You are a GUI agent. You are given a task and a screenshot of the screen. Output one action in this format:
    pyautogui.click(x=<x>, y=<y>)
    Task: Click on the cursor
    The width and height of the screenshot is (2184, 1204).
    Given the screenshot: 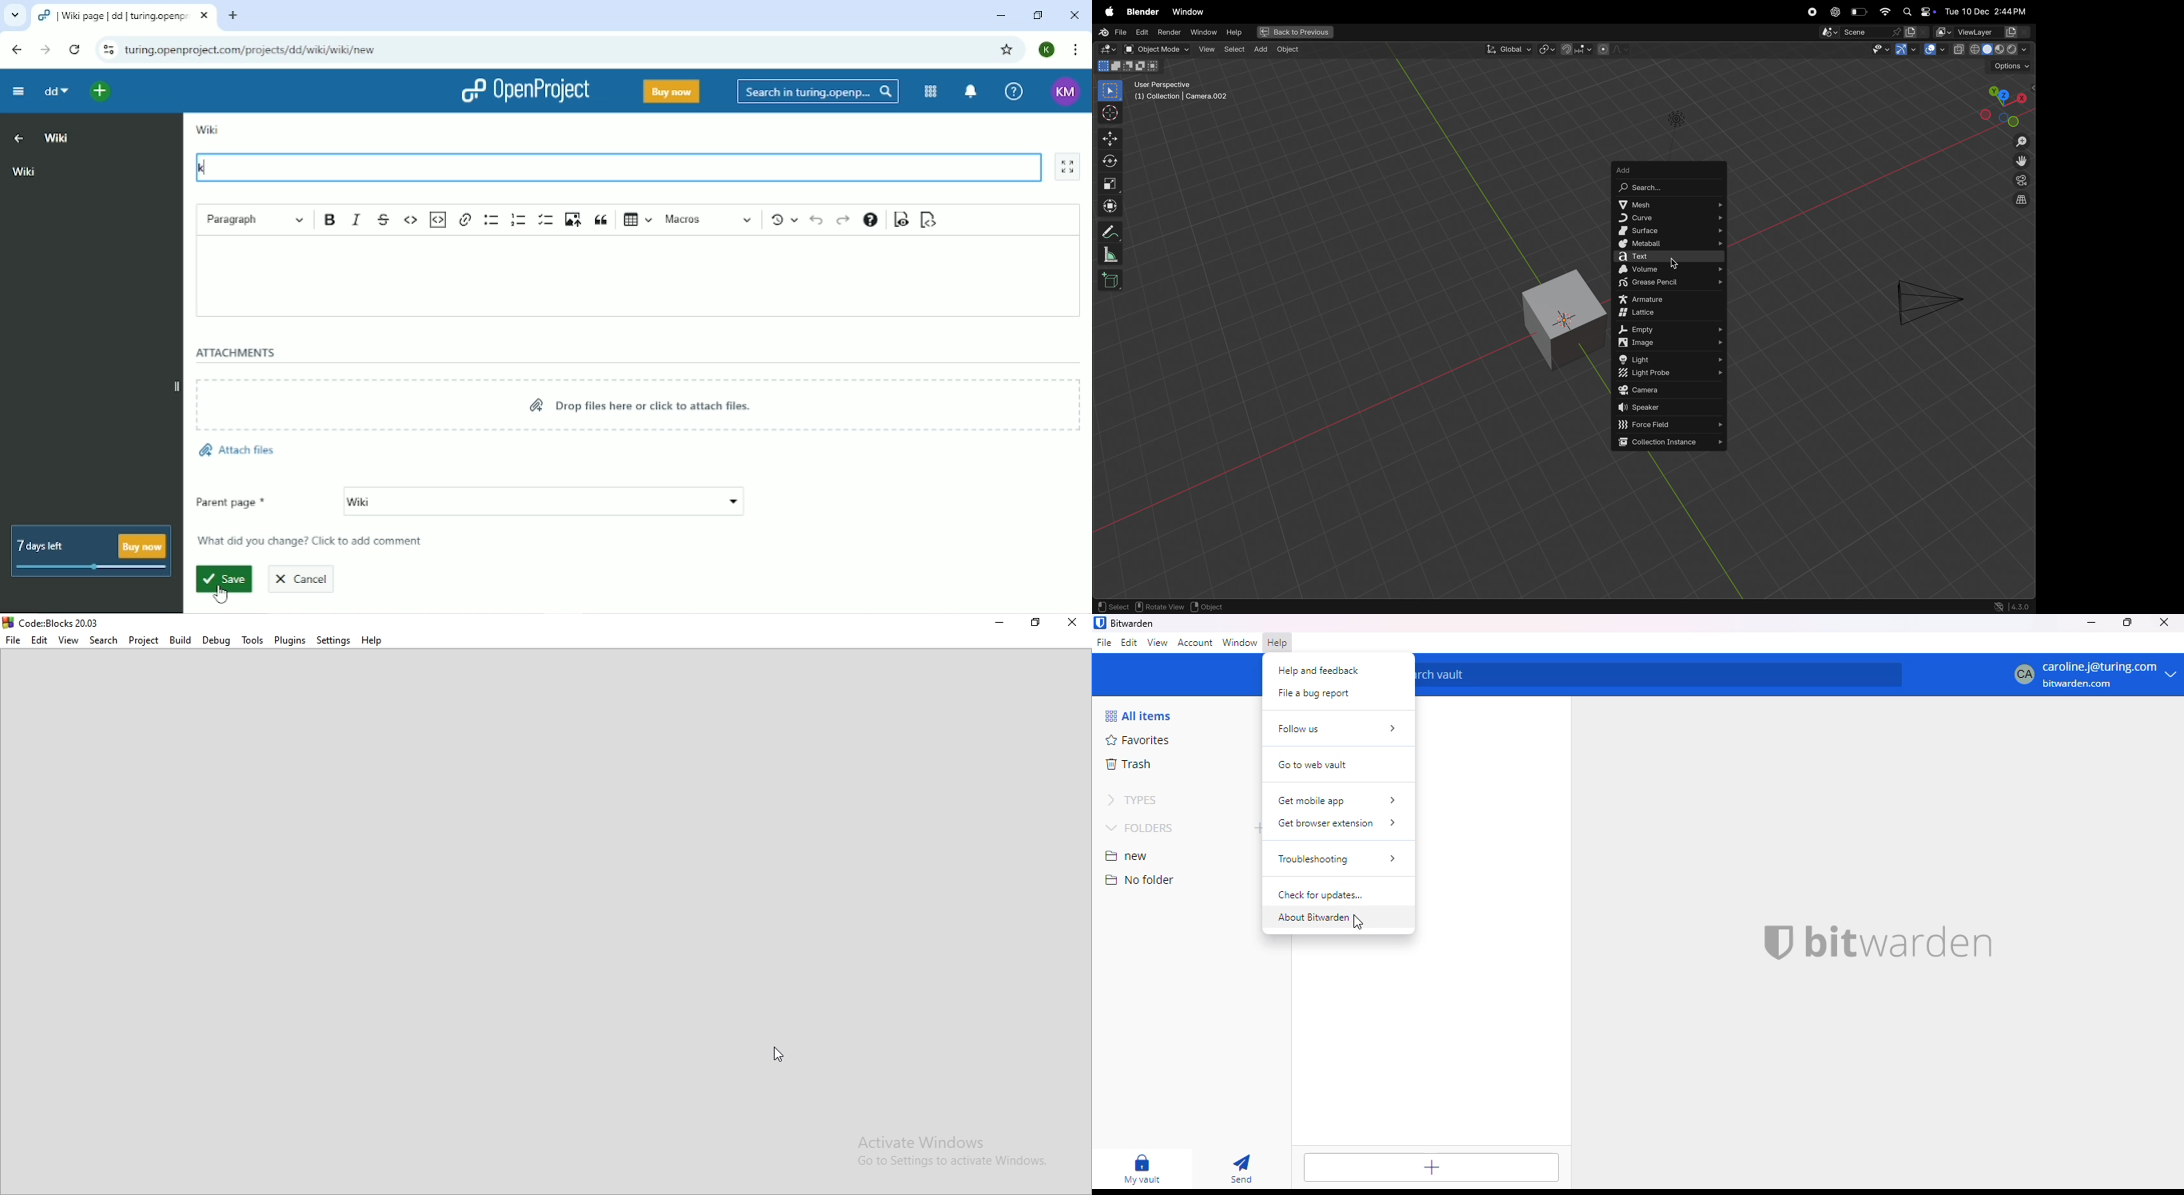 What is the action you would take?
    pyautogui.click(x=1676, y=264)
    